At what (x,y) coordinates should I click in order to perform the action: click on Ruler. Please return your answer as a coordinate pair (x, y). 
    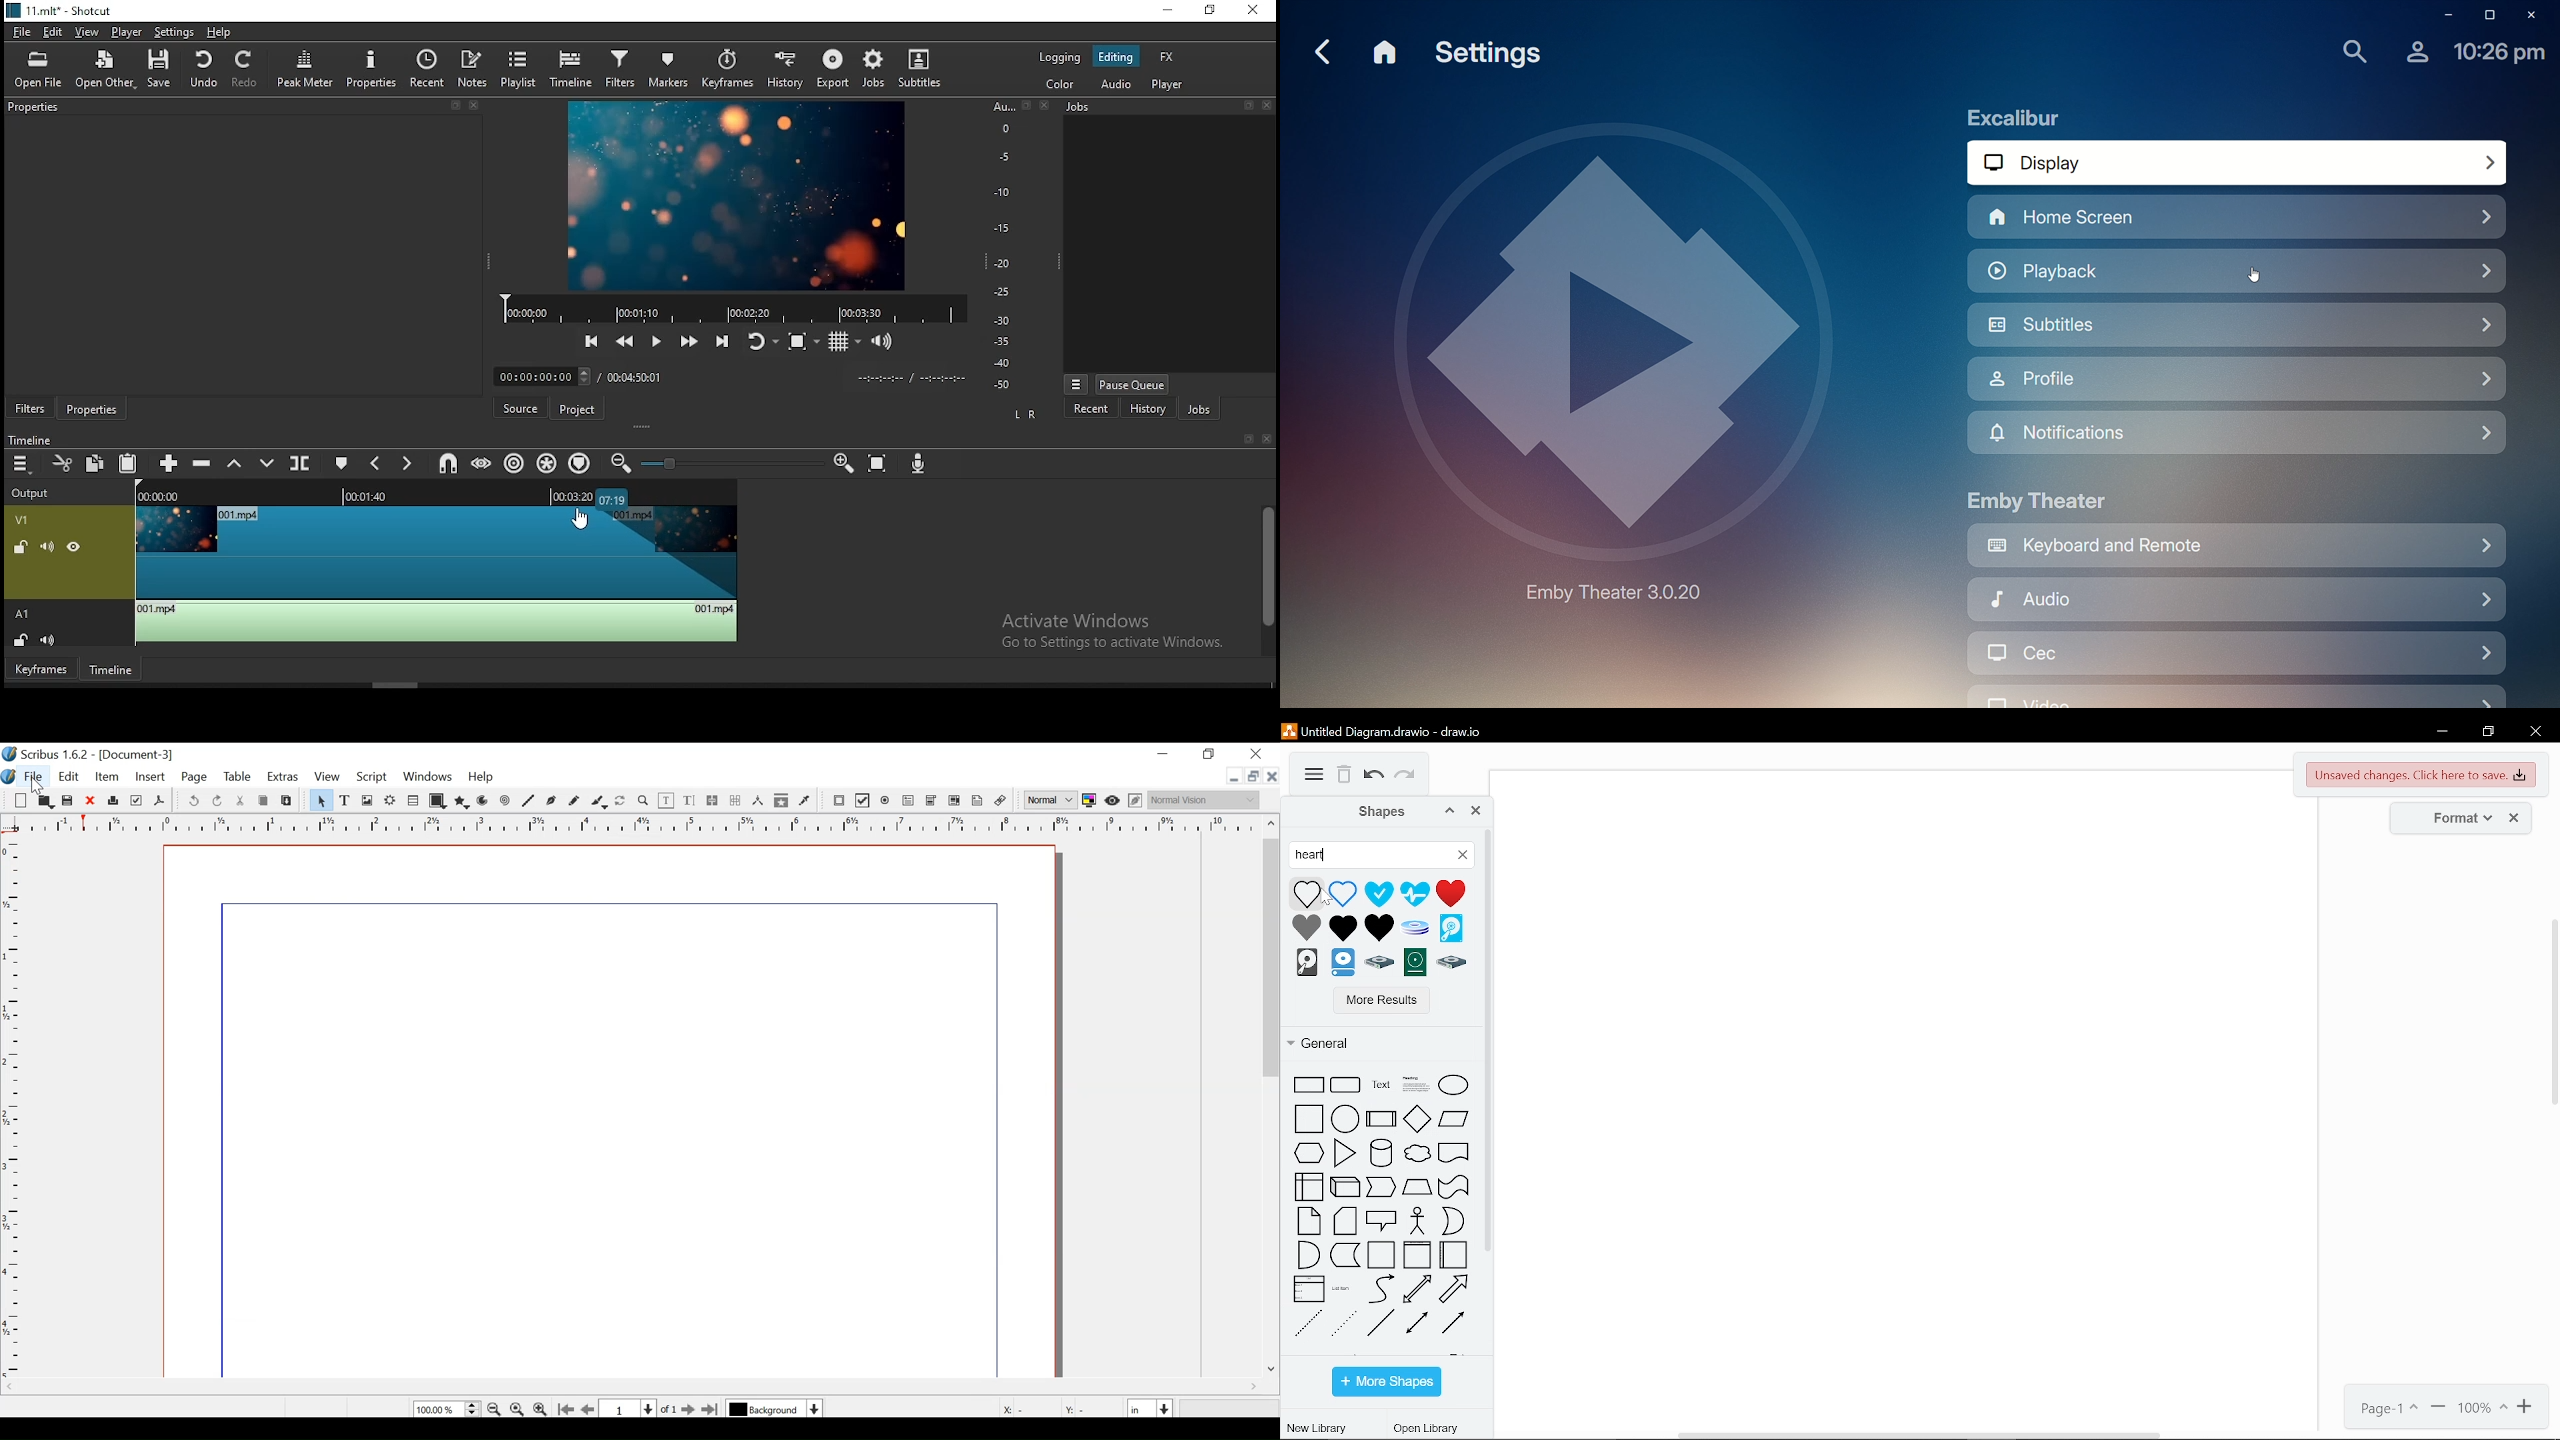
    Looking at the image, I should click on (634, 828).